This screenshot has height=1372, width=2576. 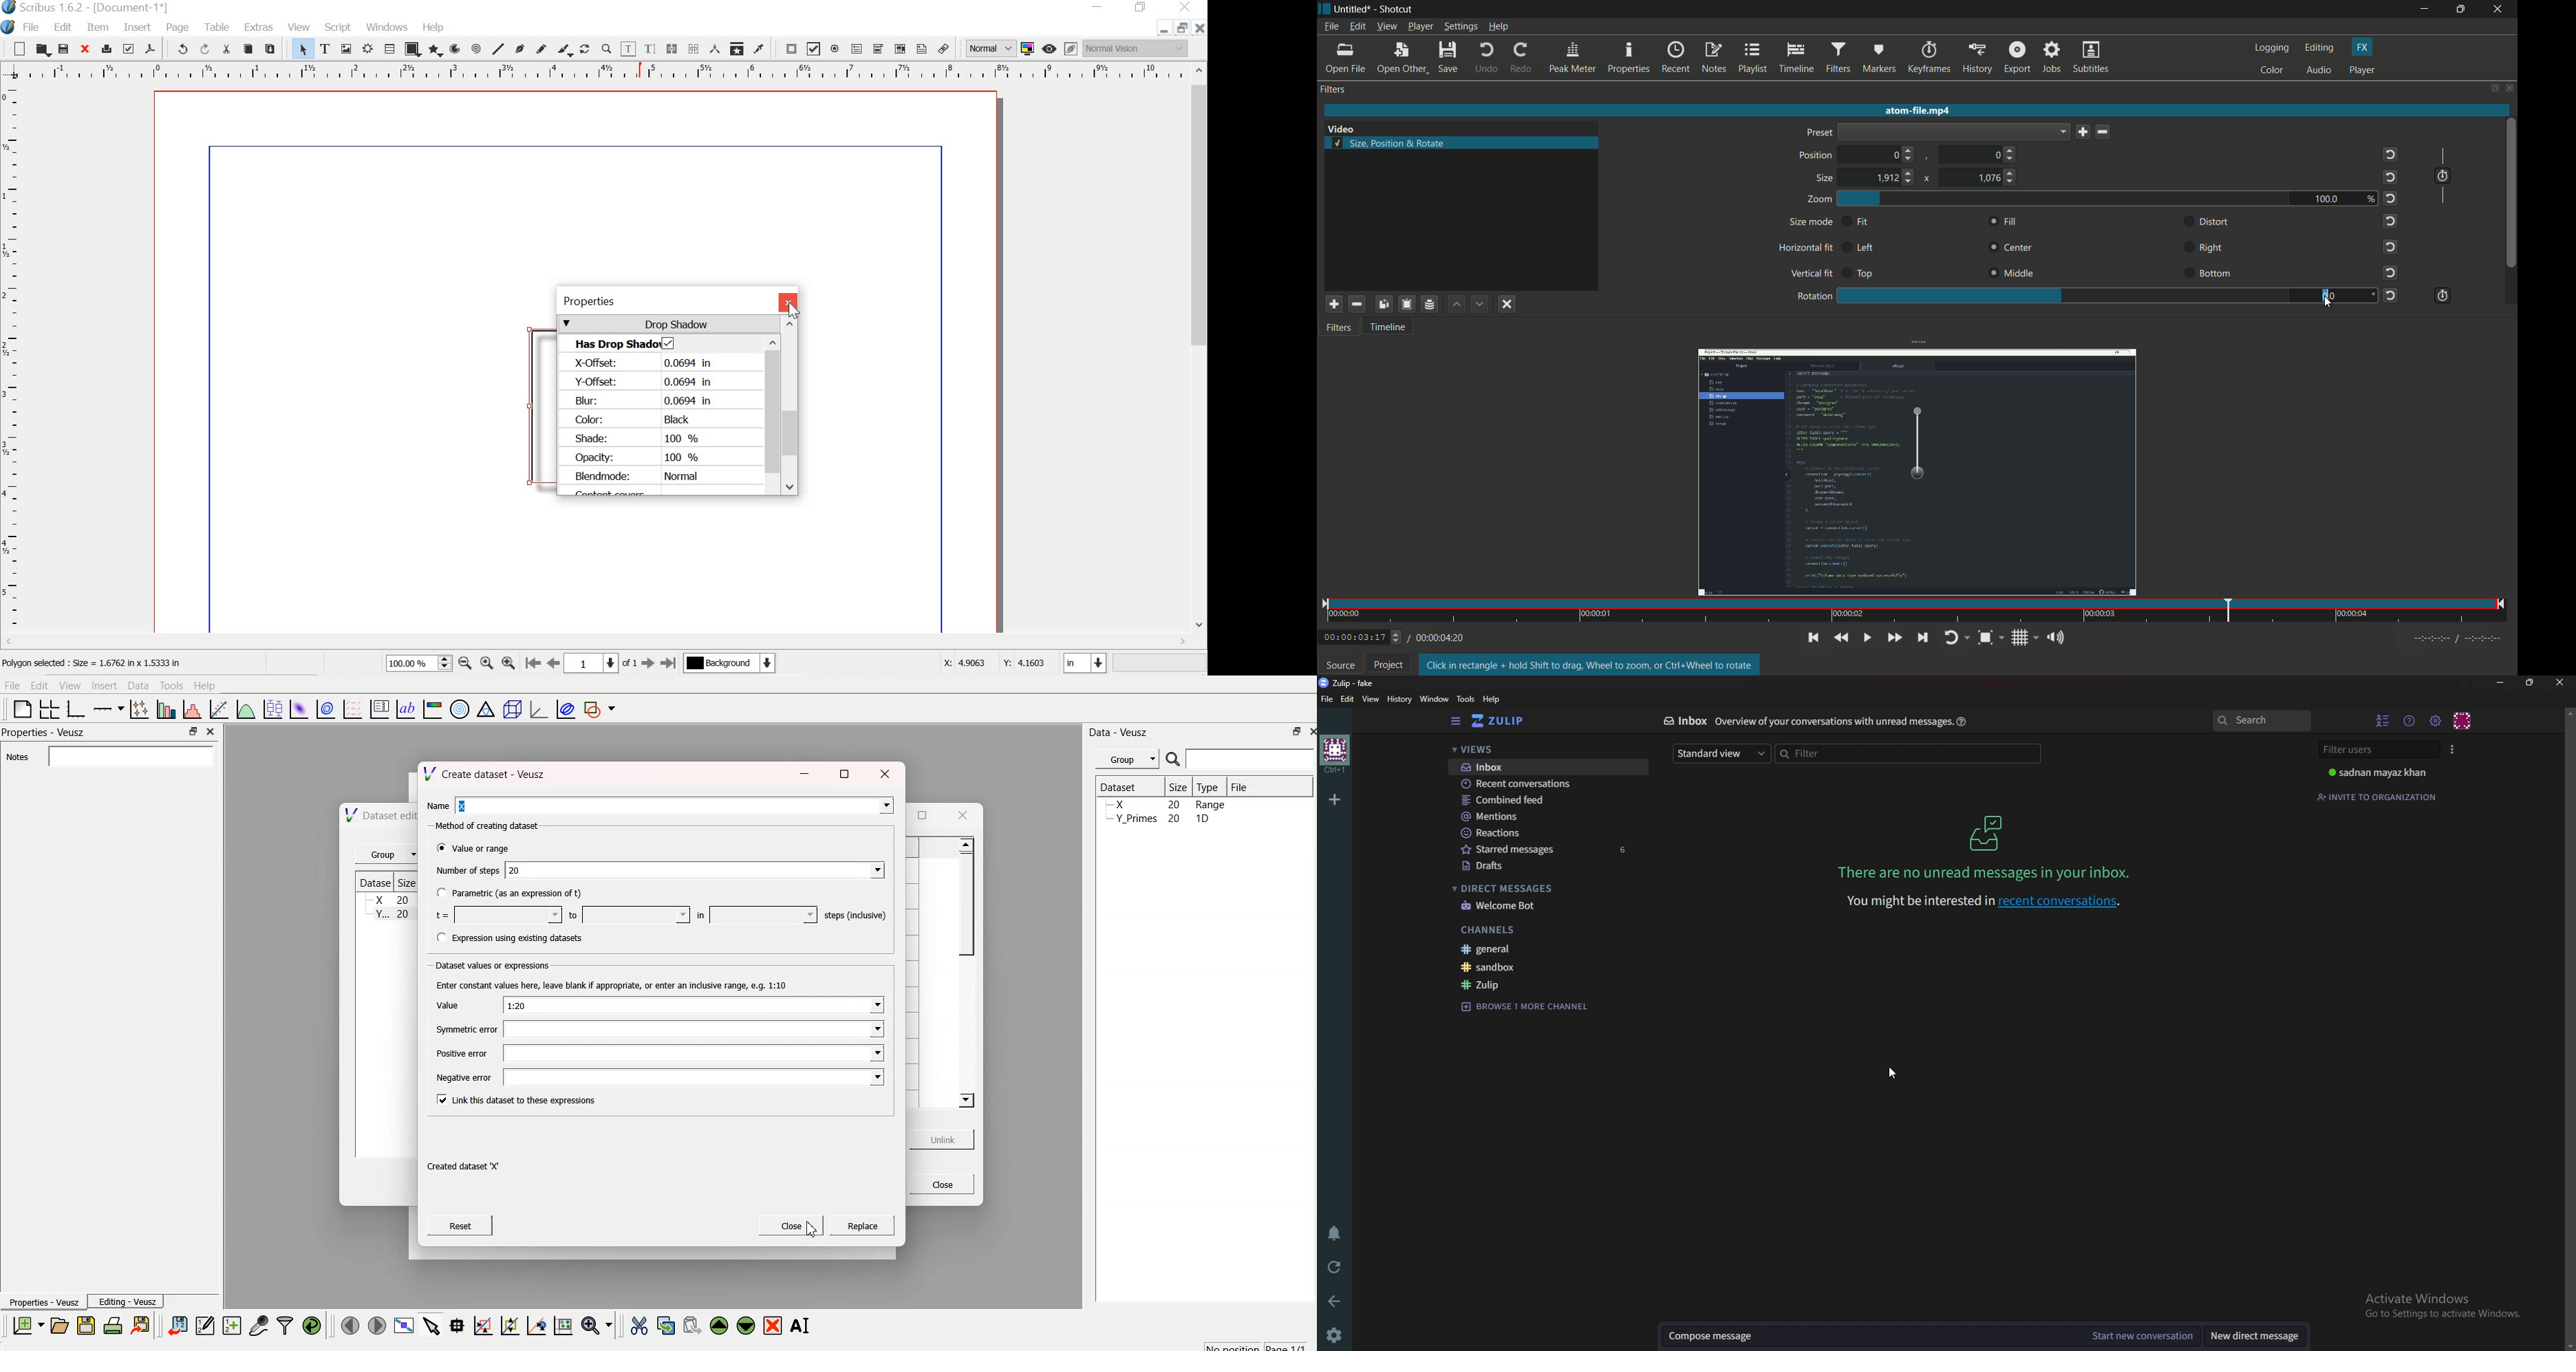 What do you see at coordinates (1864, 275) in the screenshot?
I see `top` at bounding box center [1864, 275].